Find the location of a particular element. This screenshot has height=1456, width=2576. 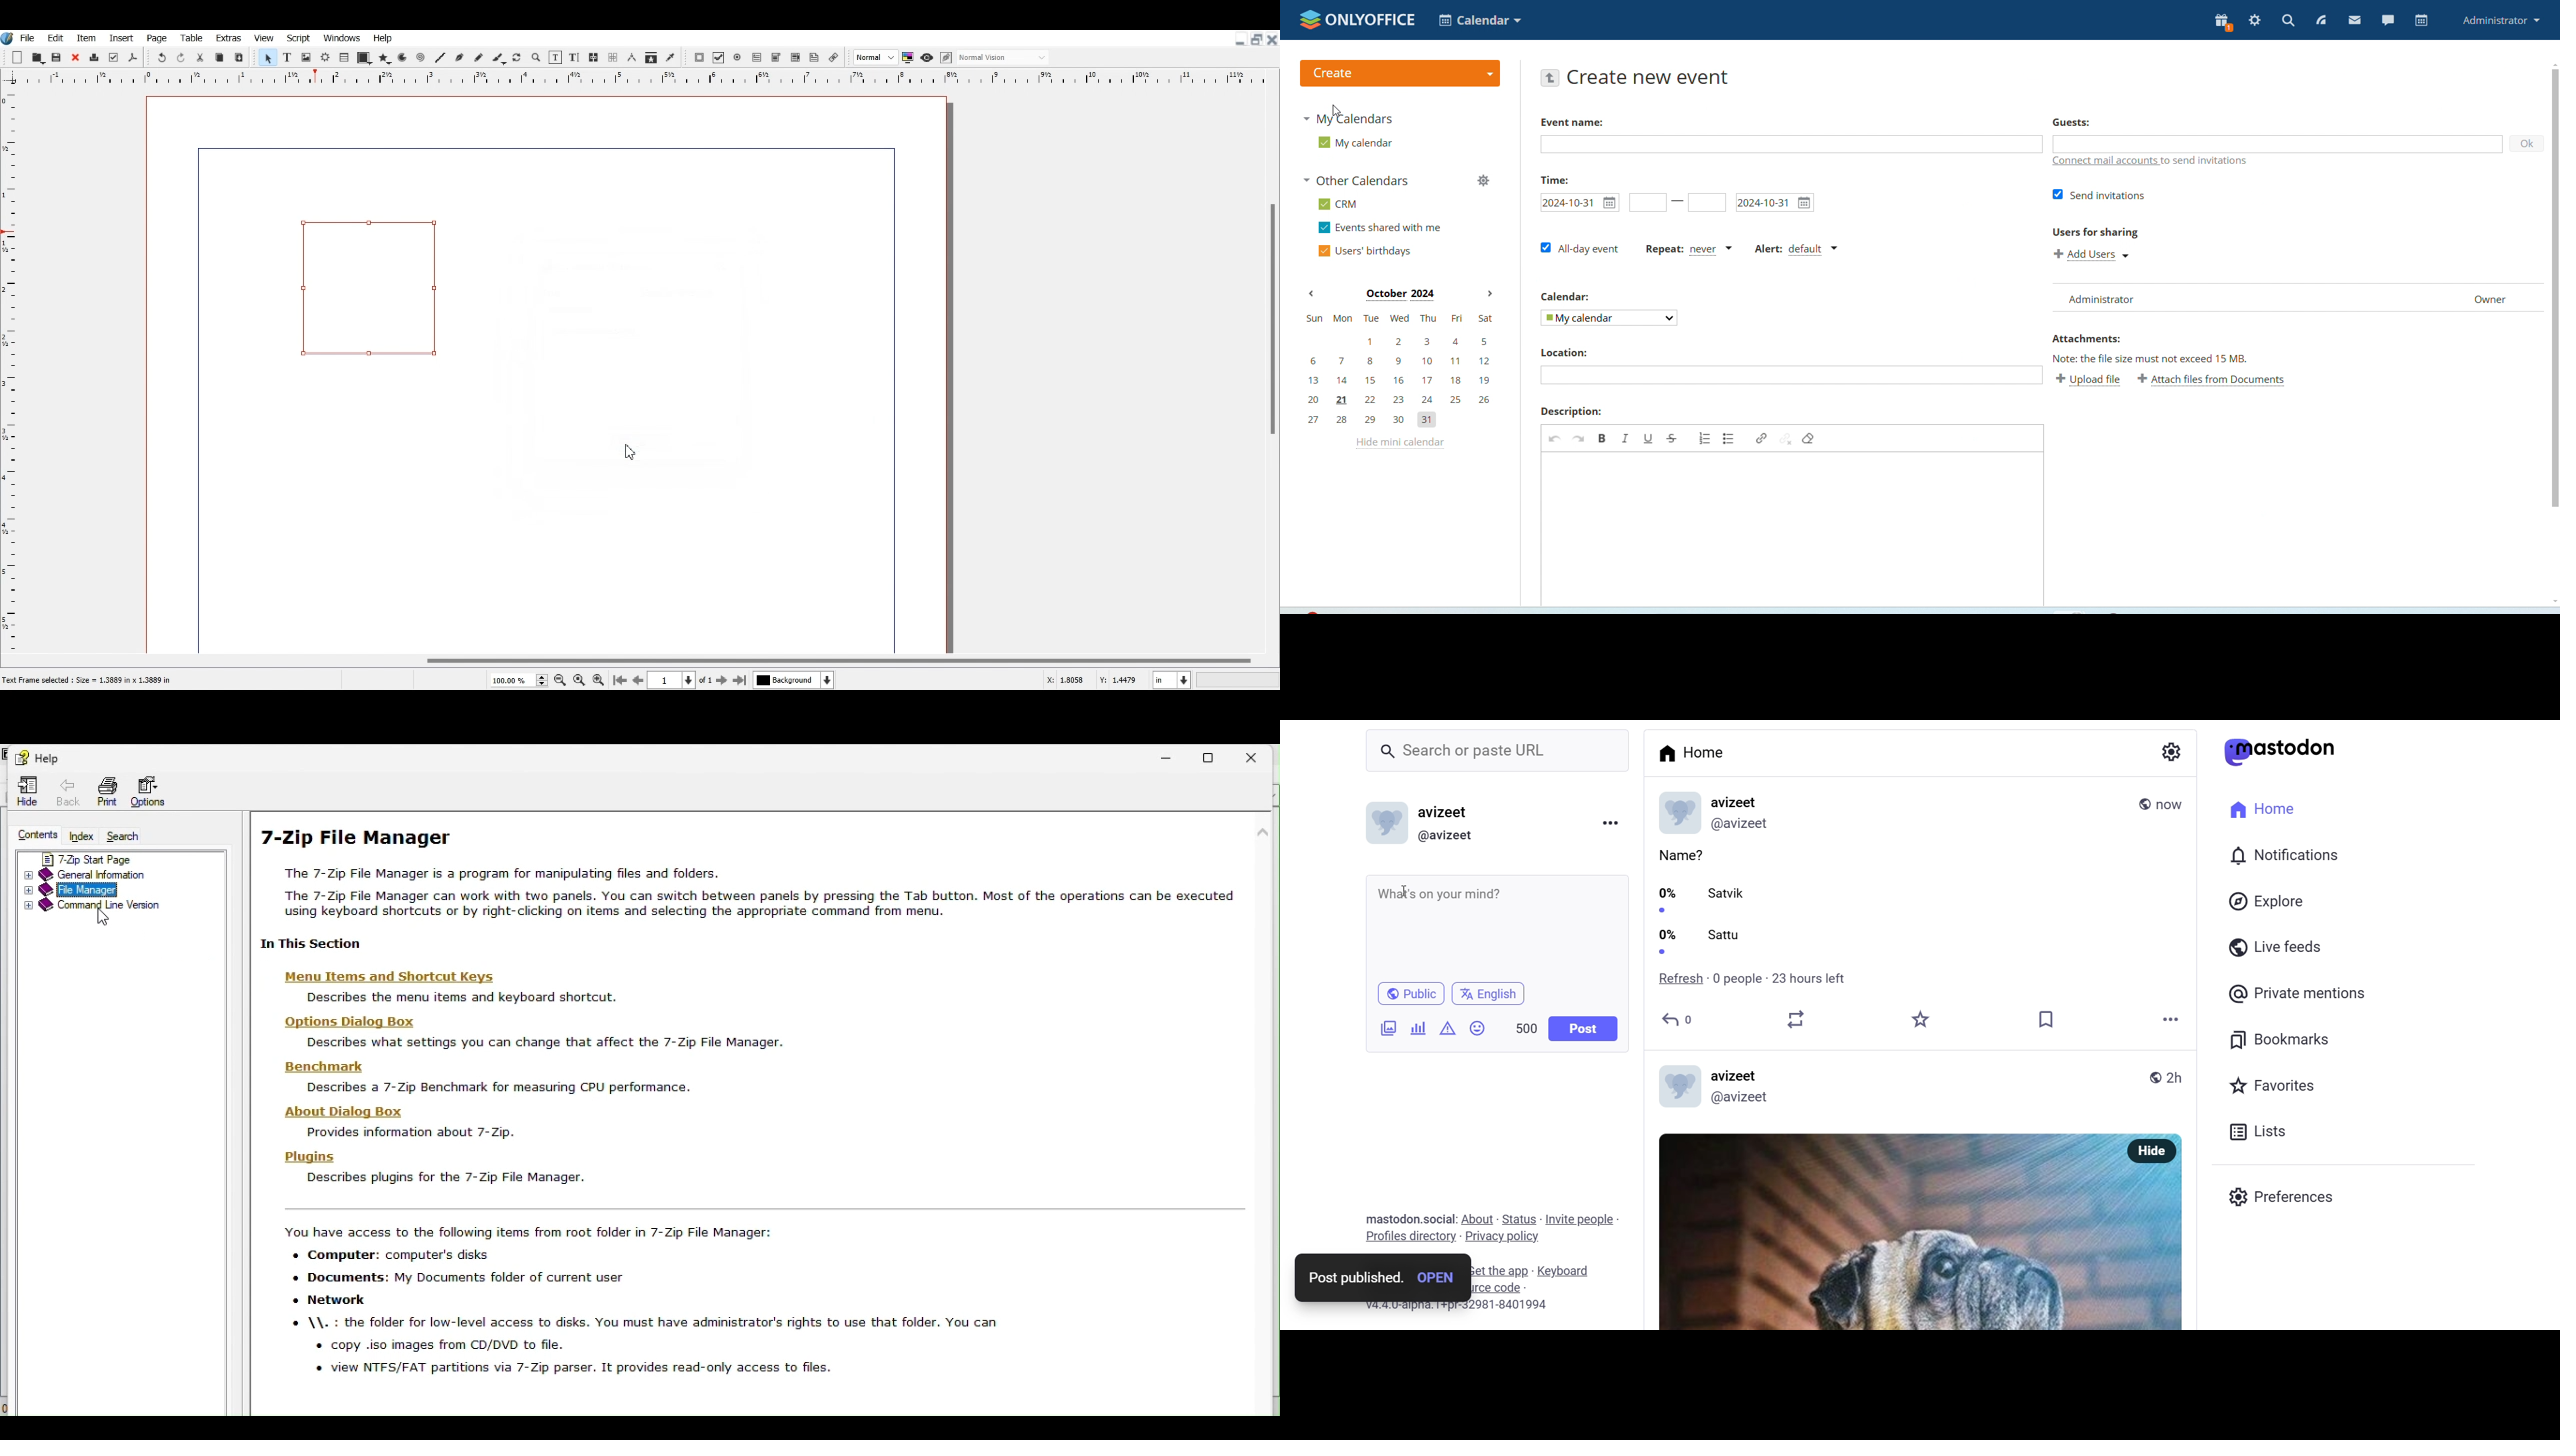

23 hours eft is located at coordinates (1811, 978).